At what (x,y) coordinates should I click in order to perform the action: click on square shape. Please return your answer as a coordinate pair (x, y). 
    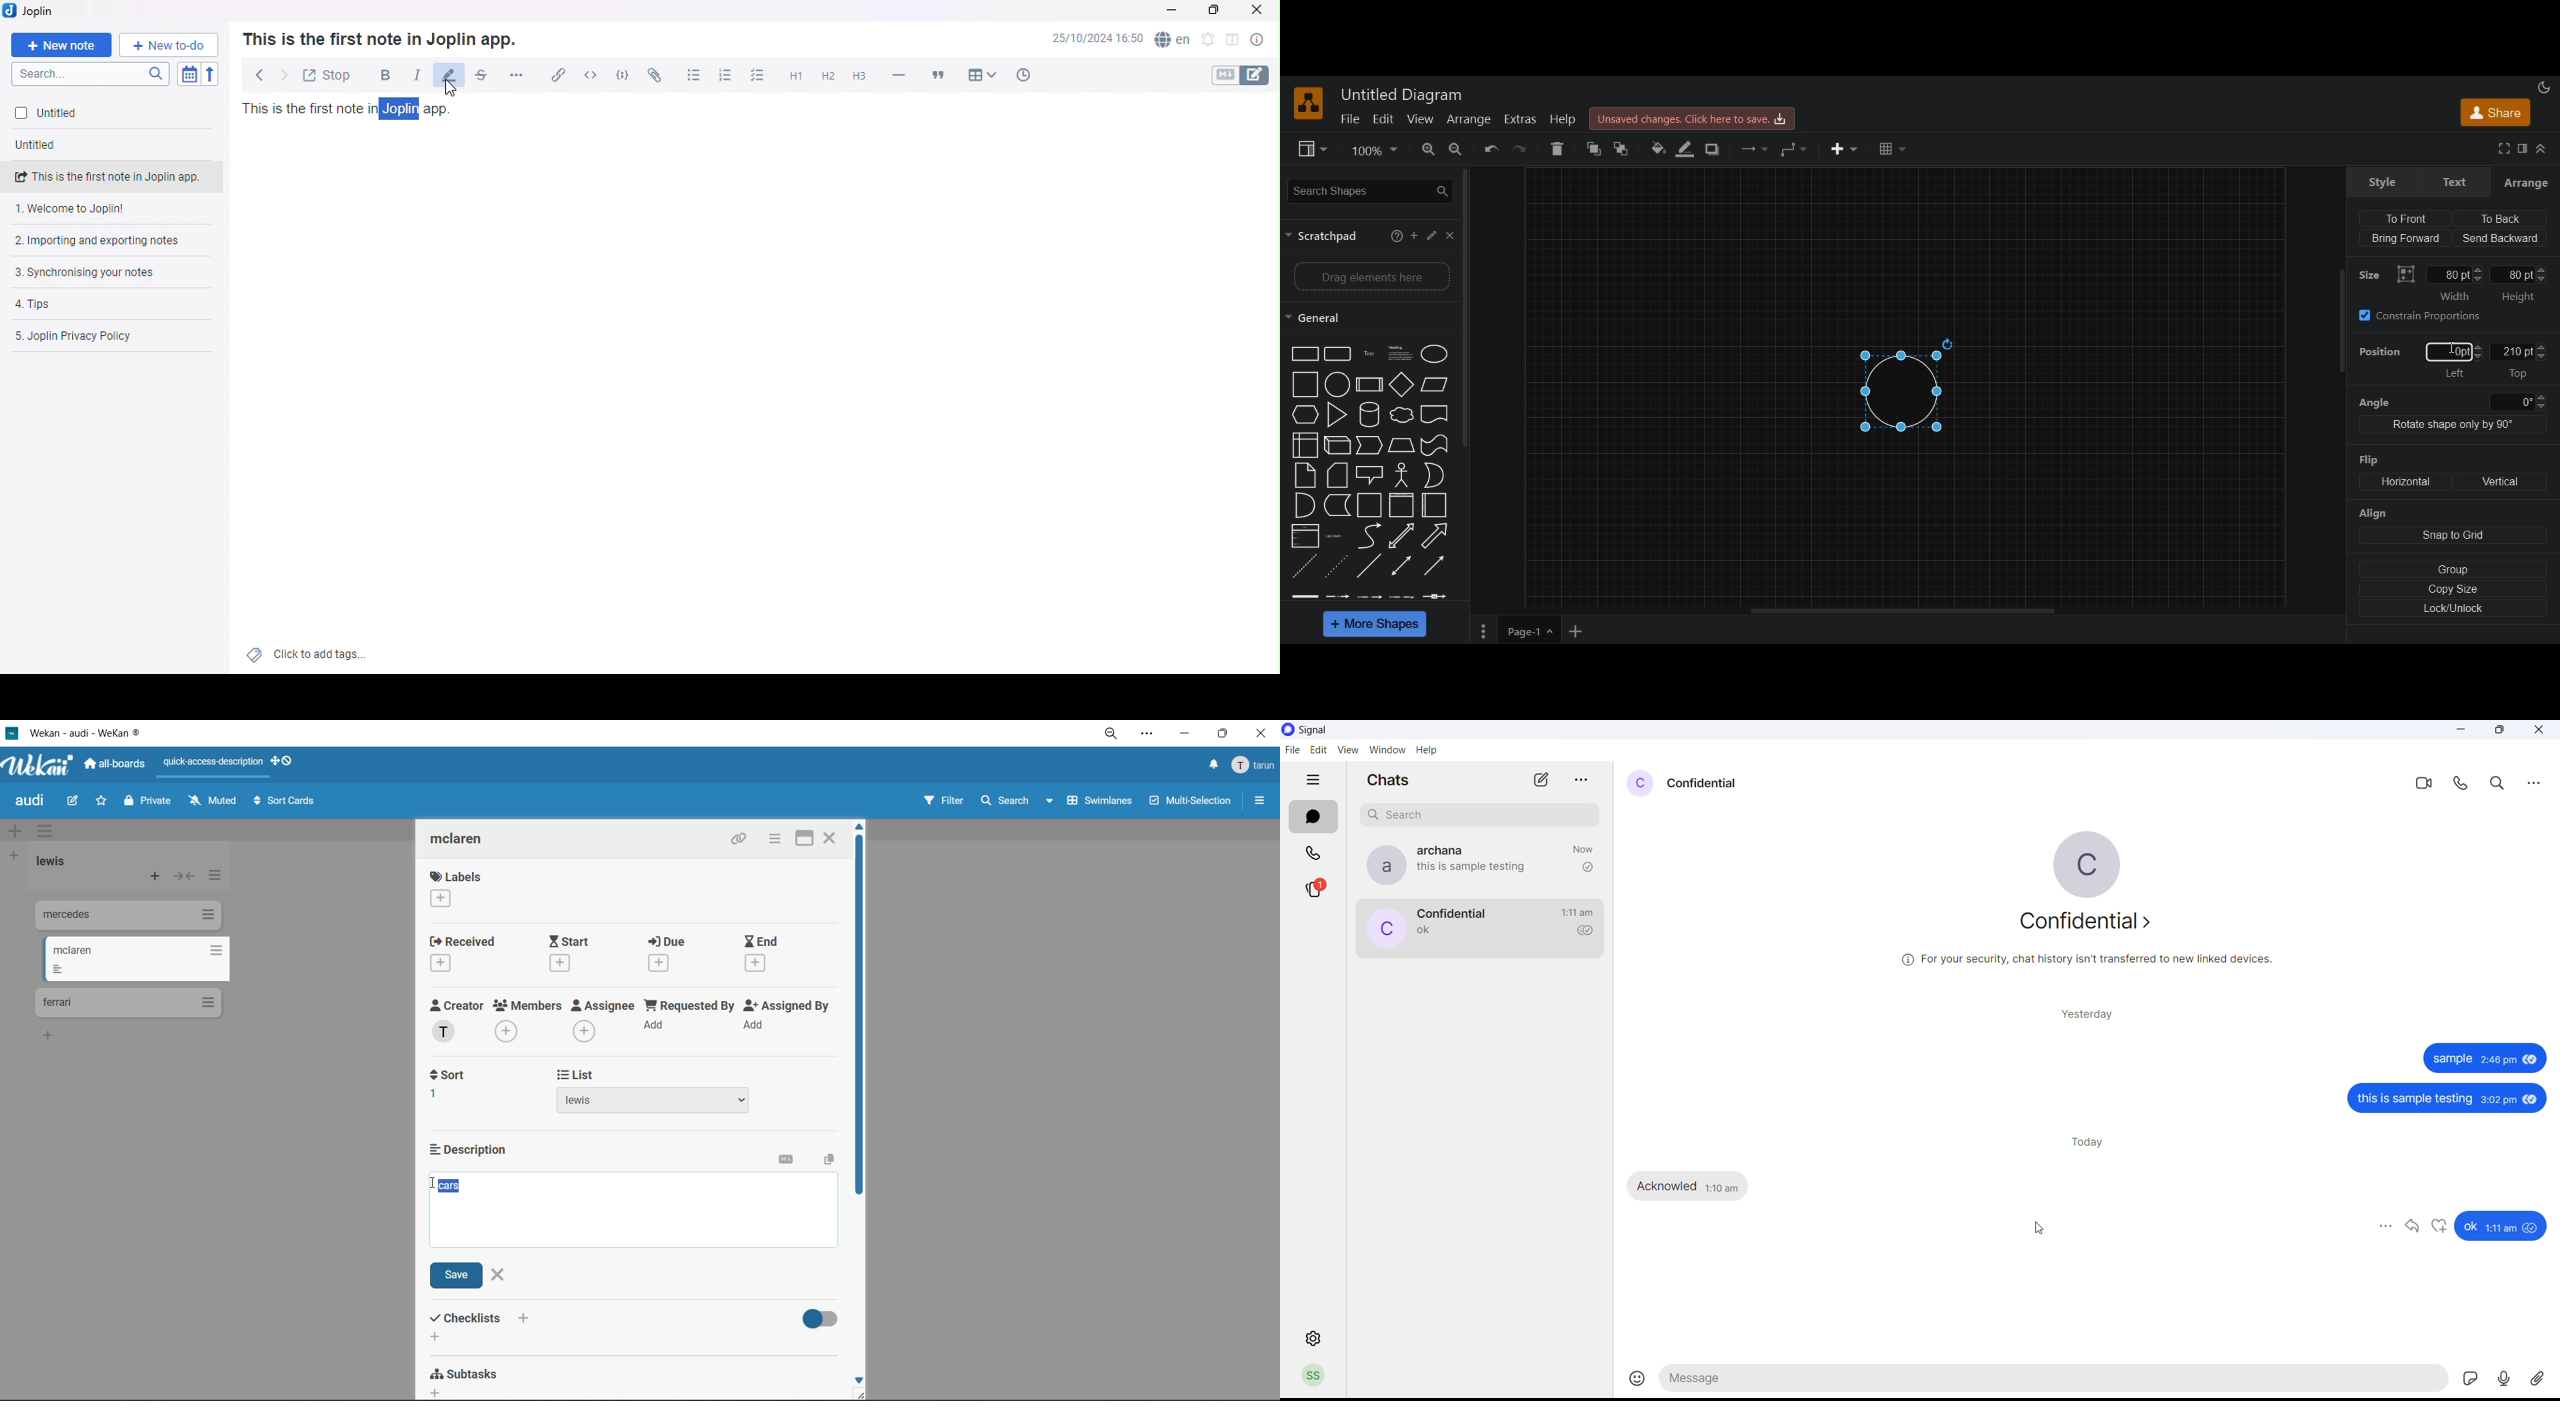
    Looking at the image, I should click on (1402, 506).